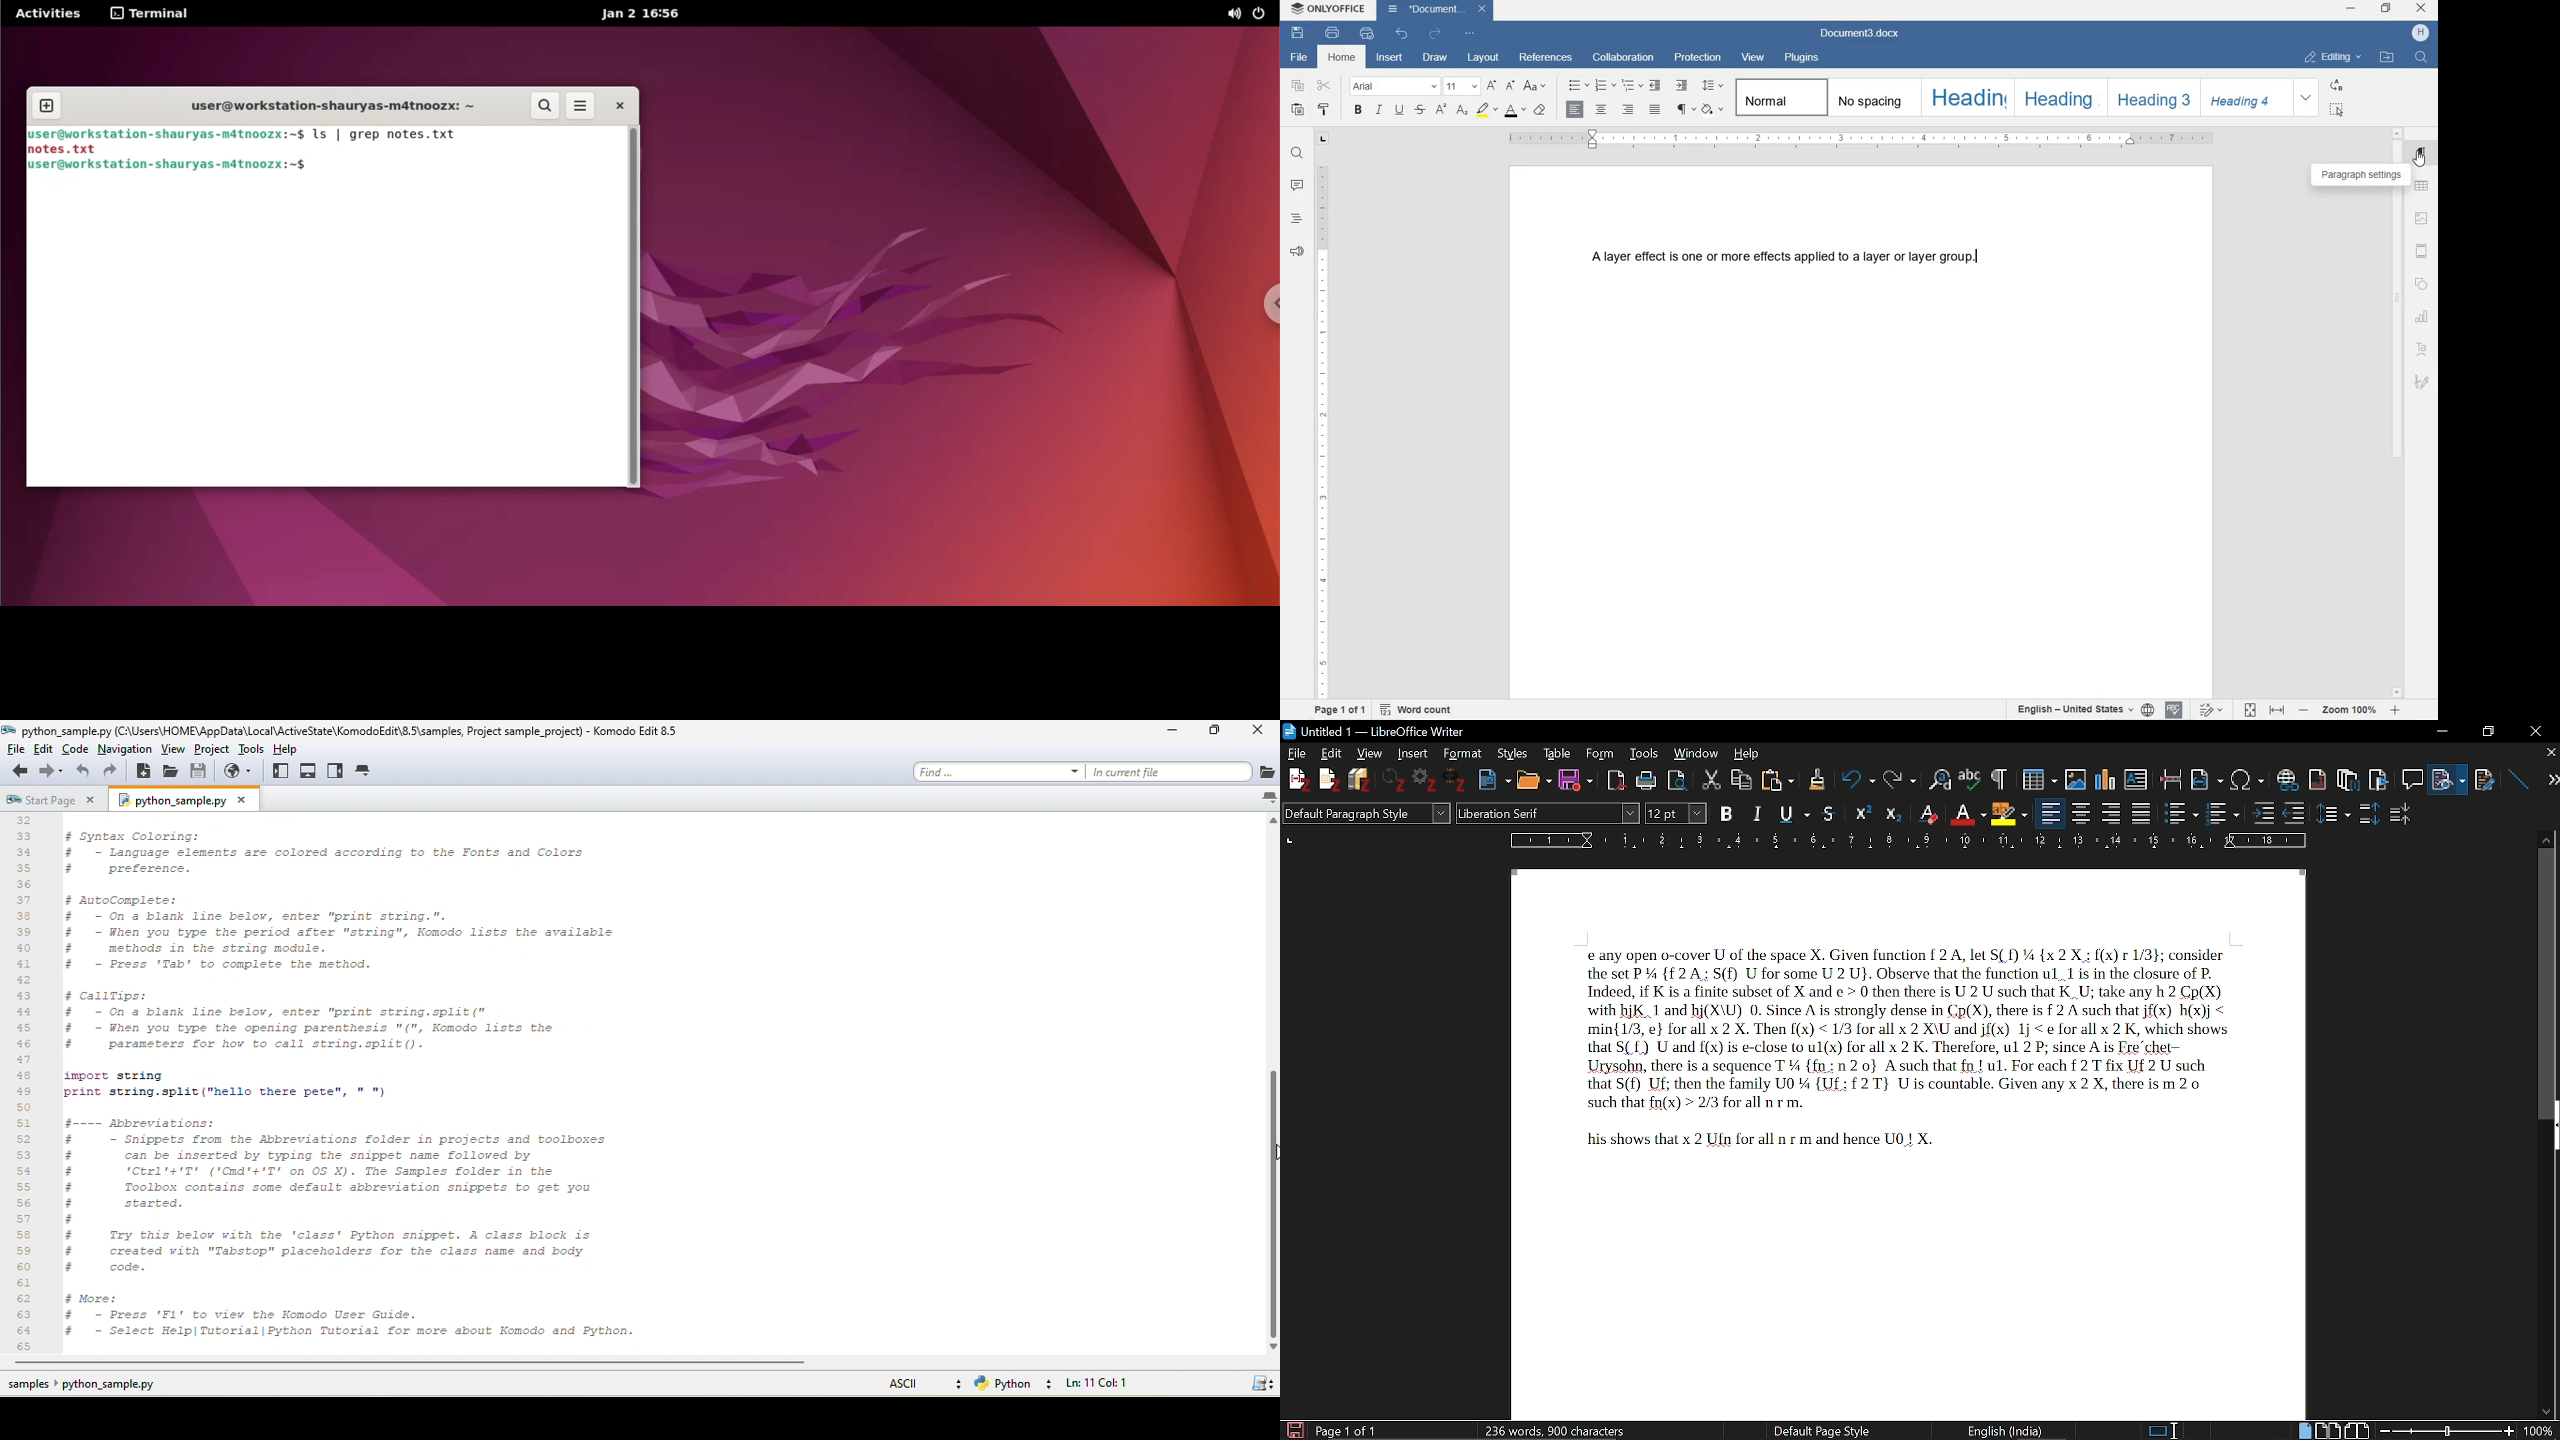 The width and height of the screenshot is (2576, 1456). What do you see at coordinates (1758, 812) in the screenshot?
I see `Italics` at bounding box center [1758, 812].